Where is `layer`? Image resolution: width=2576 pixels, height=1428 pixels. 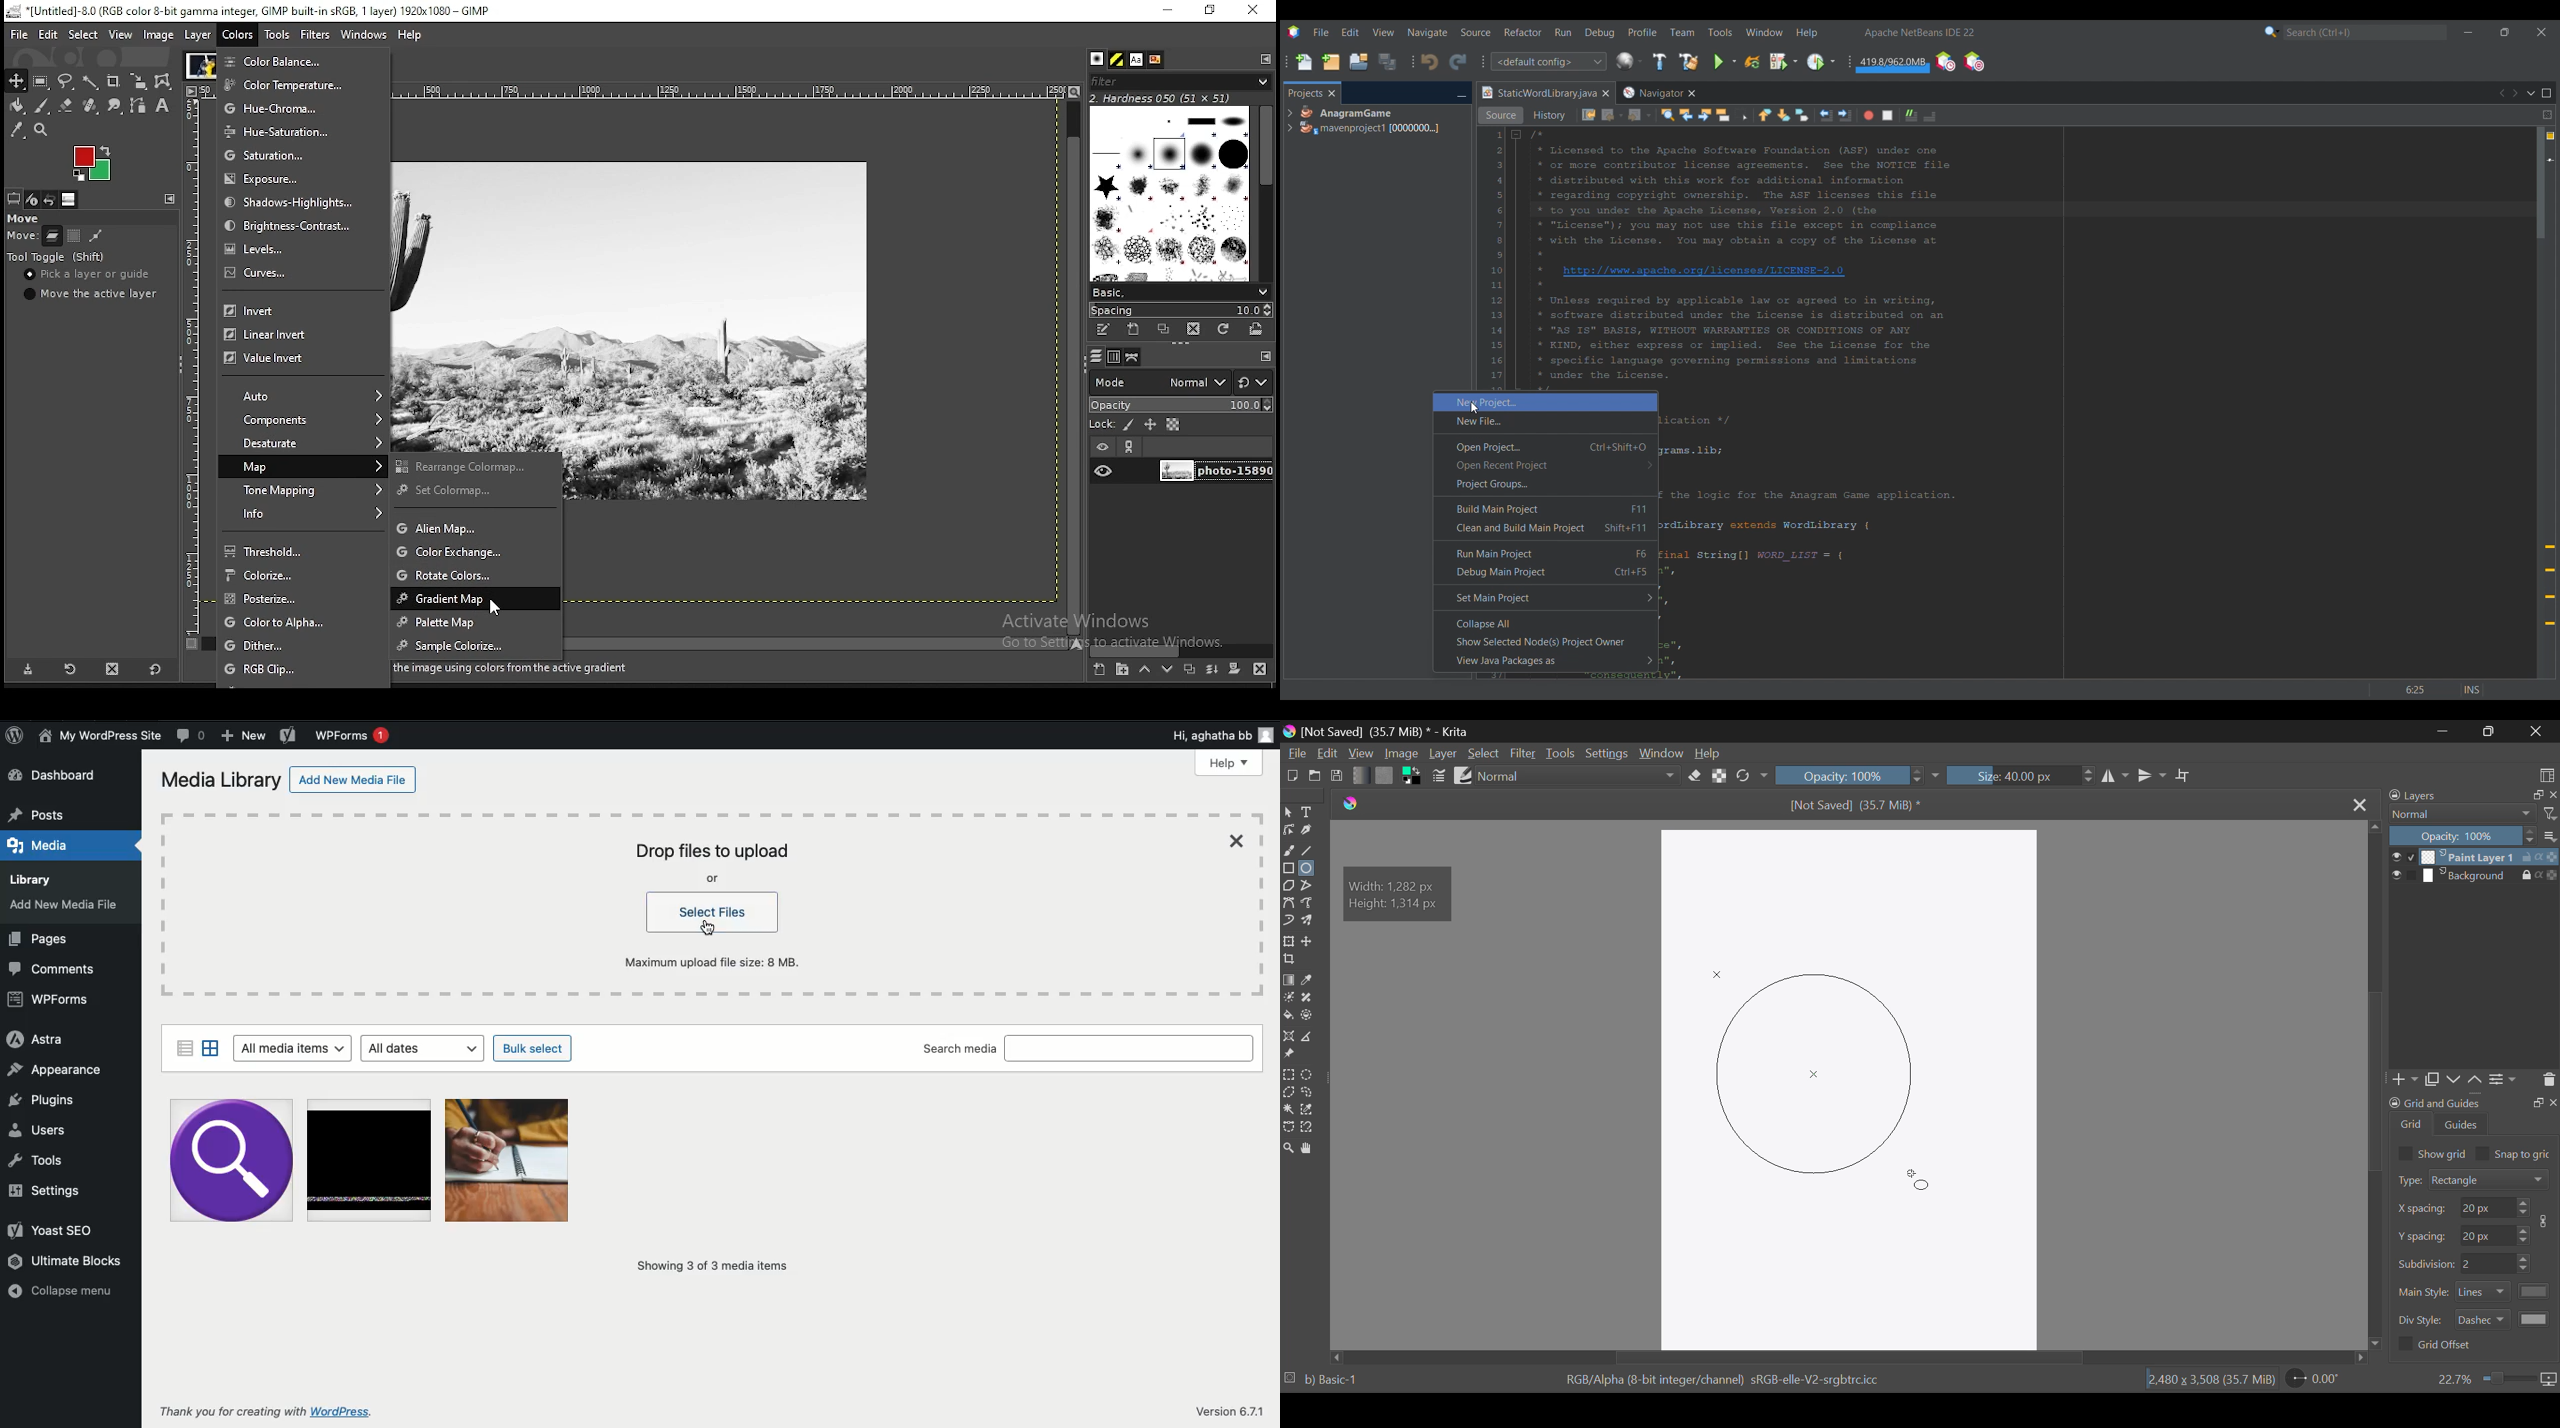
layer is located at coordinates (1213, 472).